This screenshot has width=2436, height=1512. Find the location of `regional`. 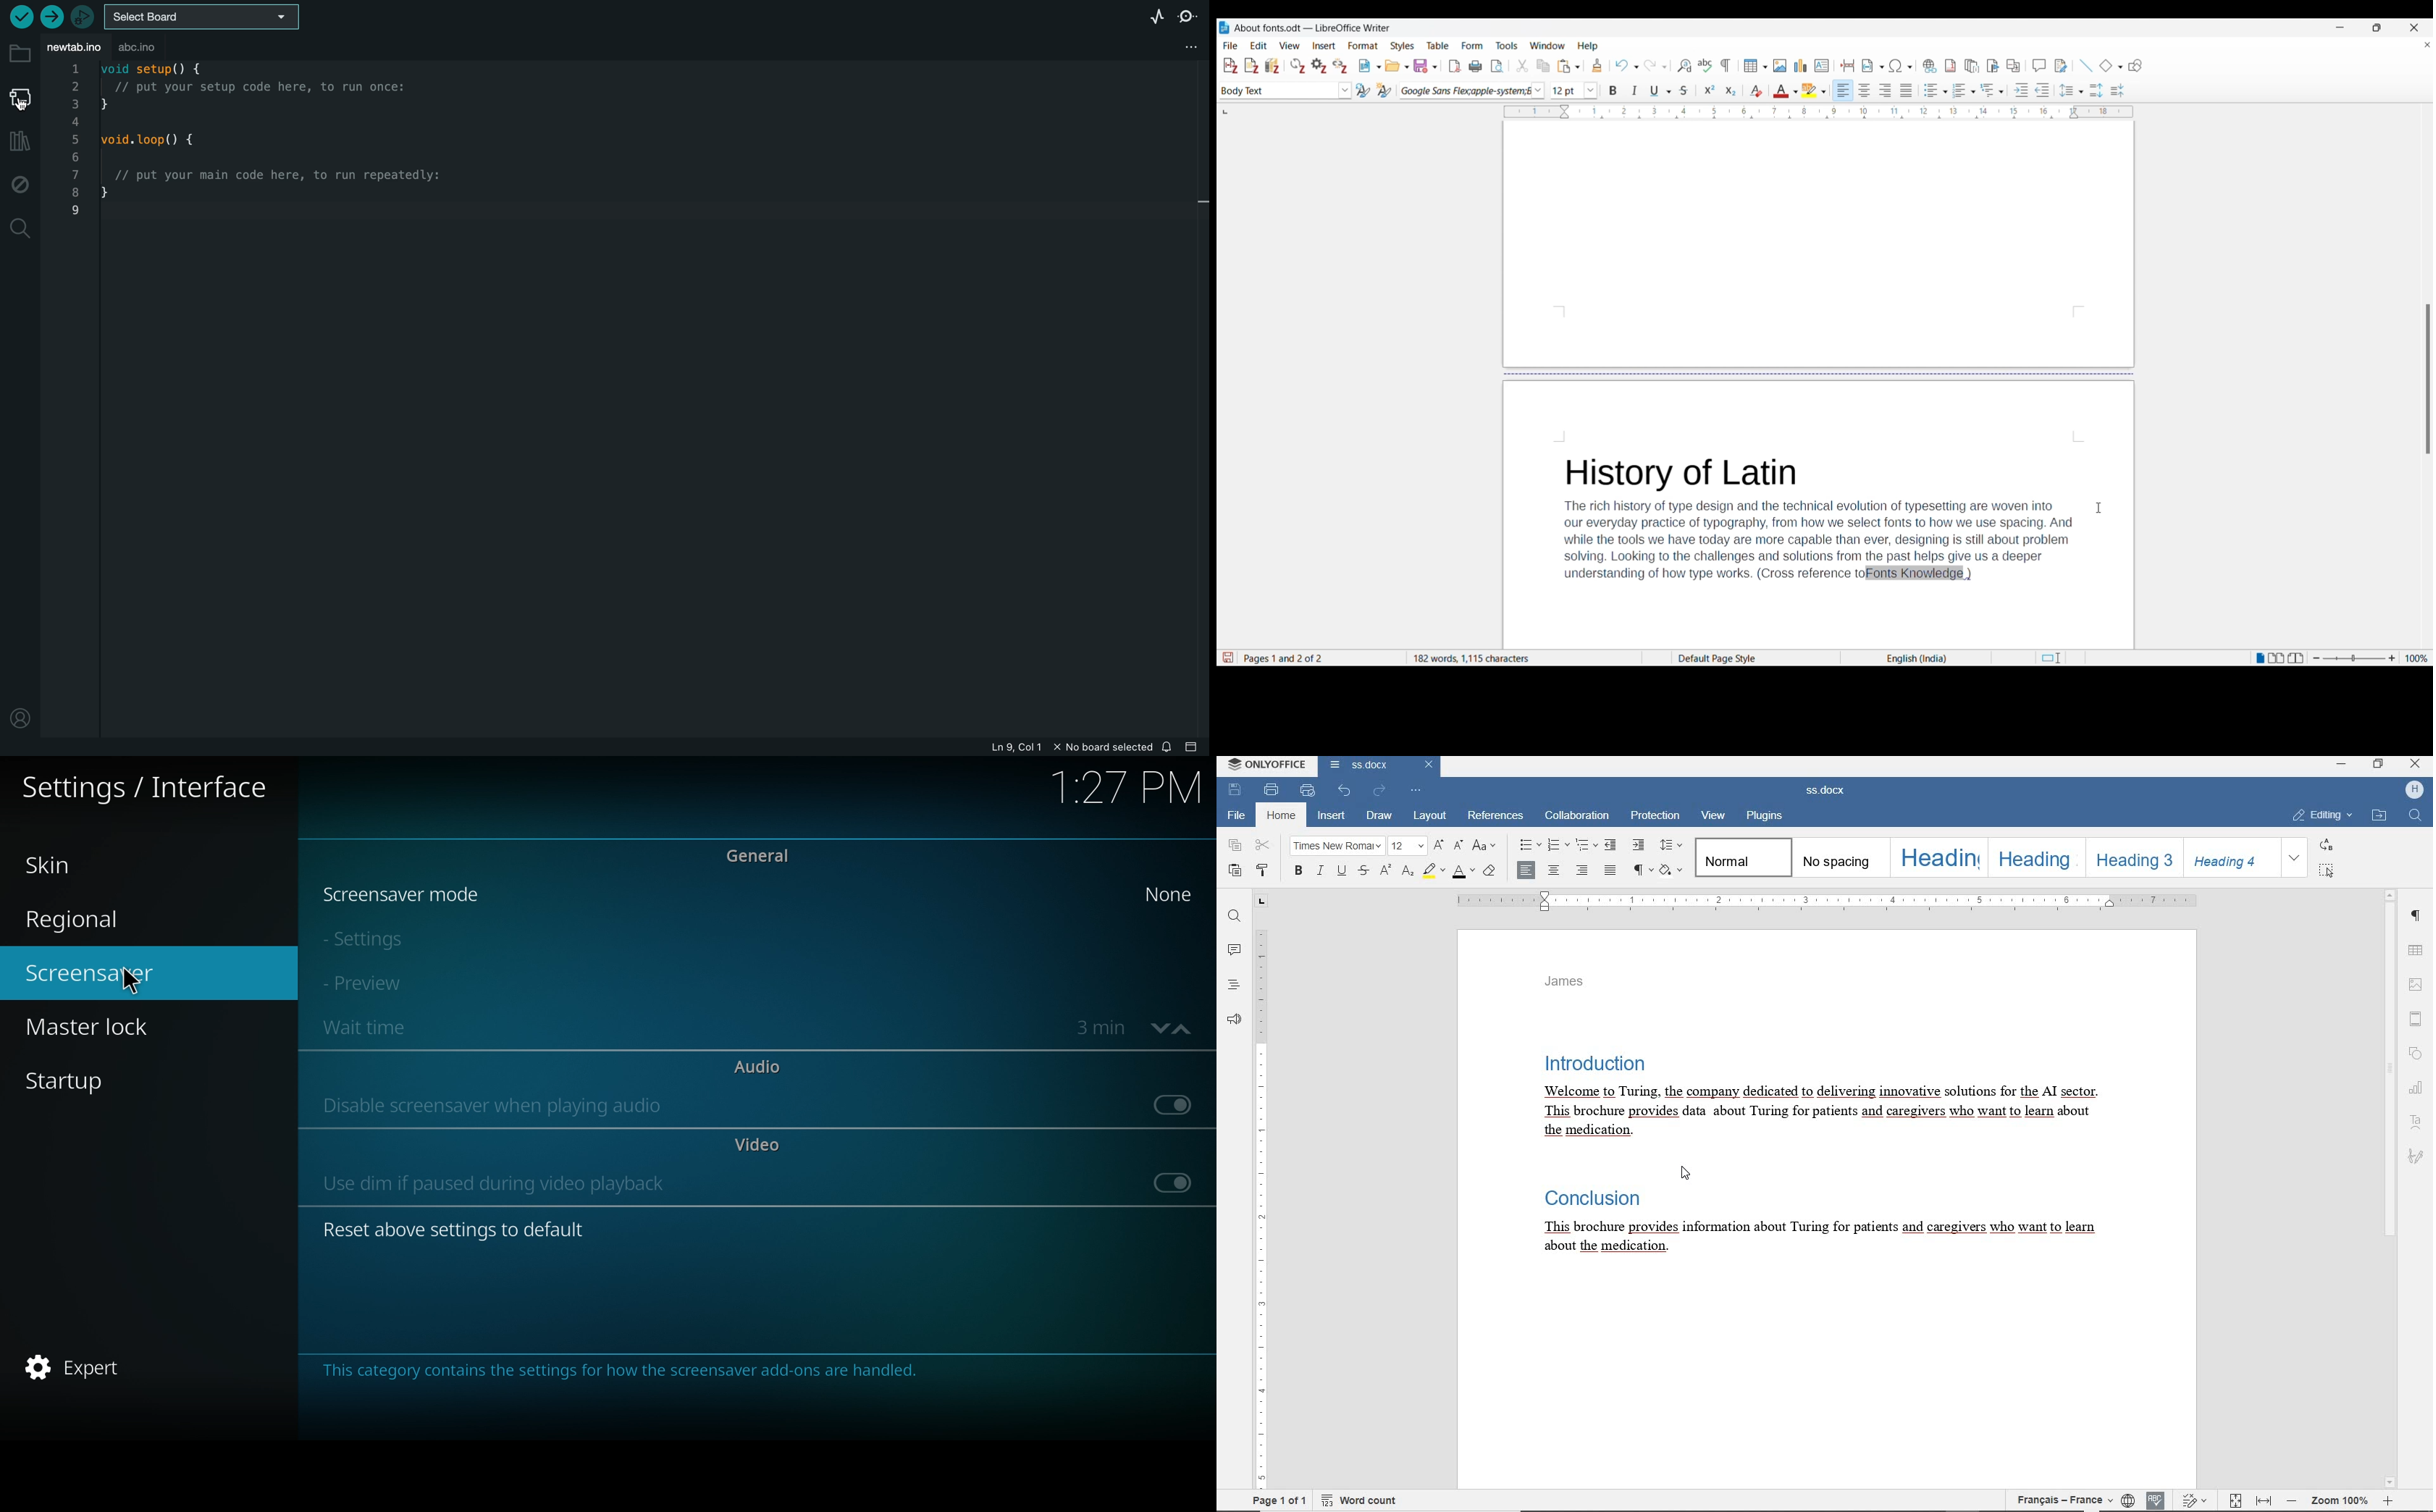

regional is located at coordinates (105, 916).